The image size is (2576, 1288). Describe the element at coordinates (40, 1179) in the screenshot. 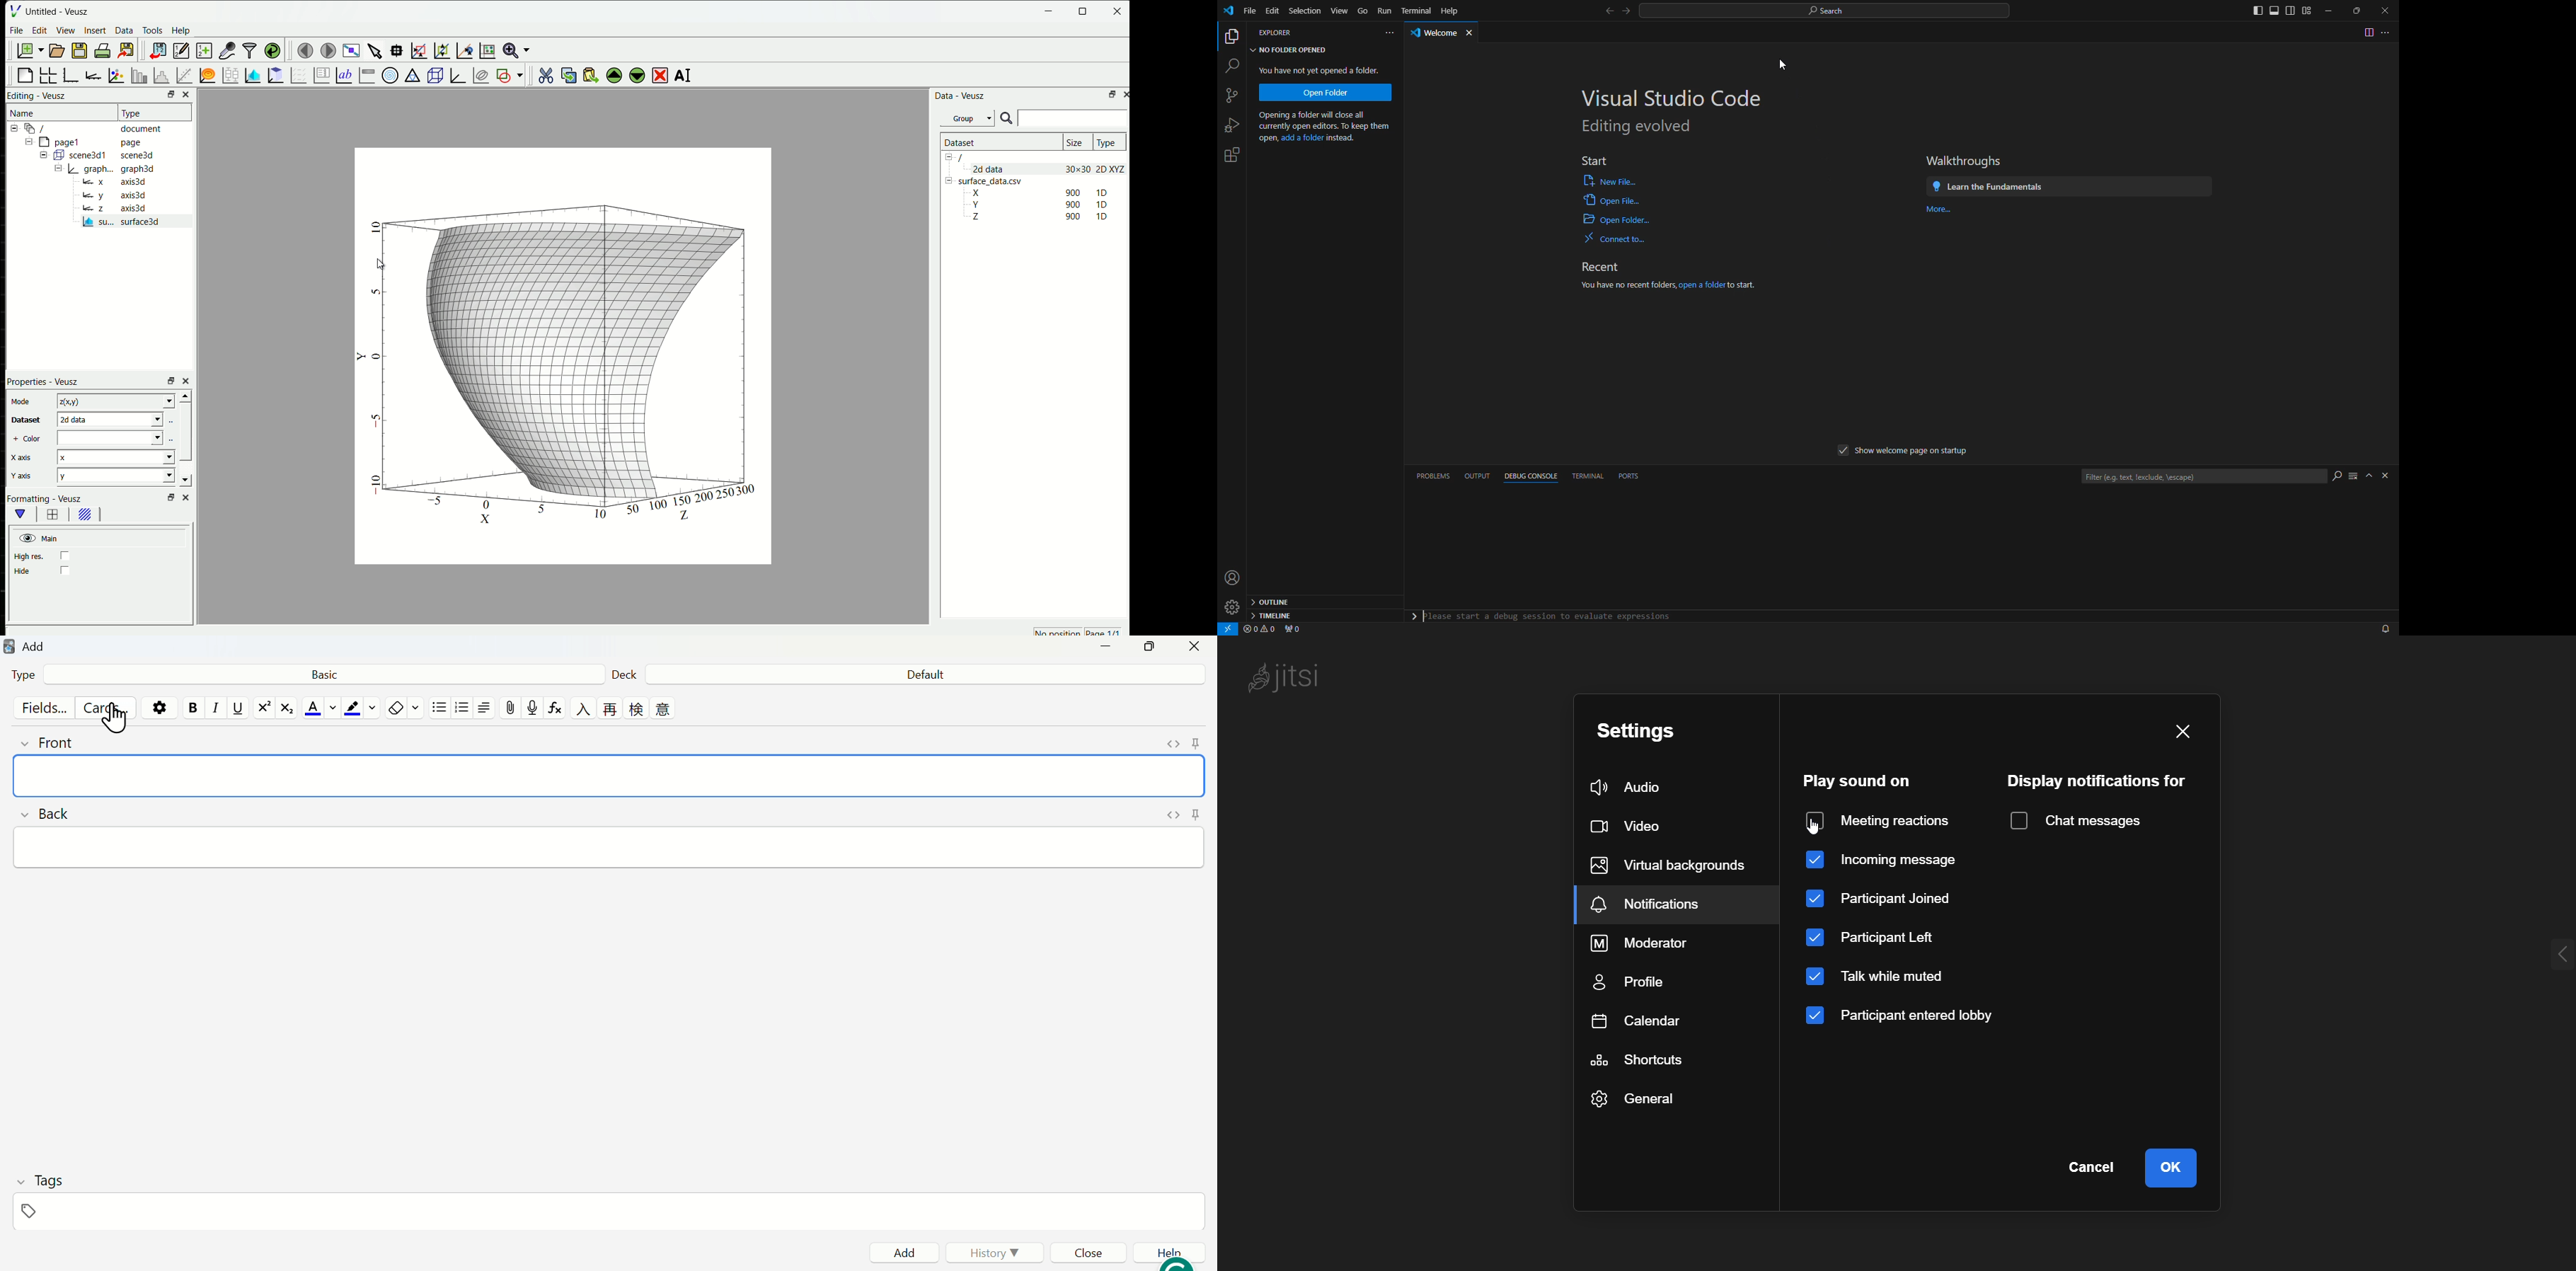

I see `Show/Hide Tags` at that location.